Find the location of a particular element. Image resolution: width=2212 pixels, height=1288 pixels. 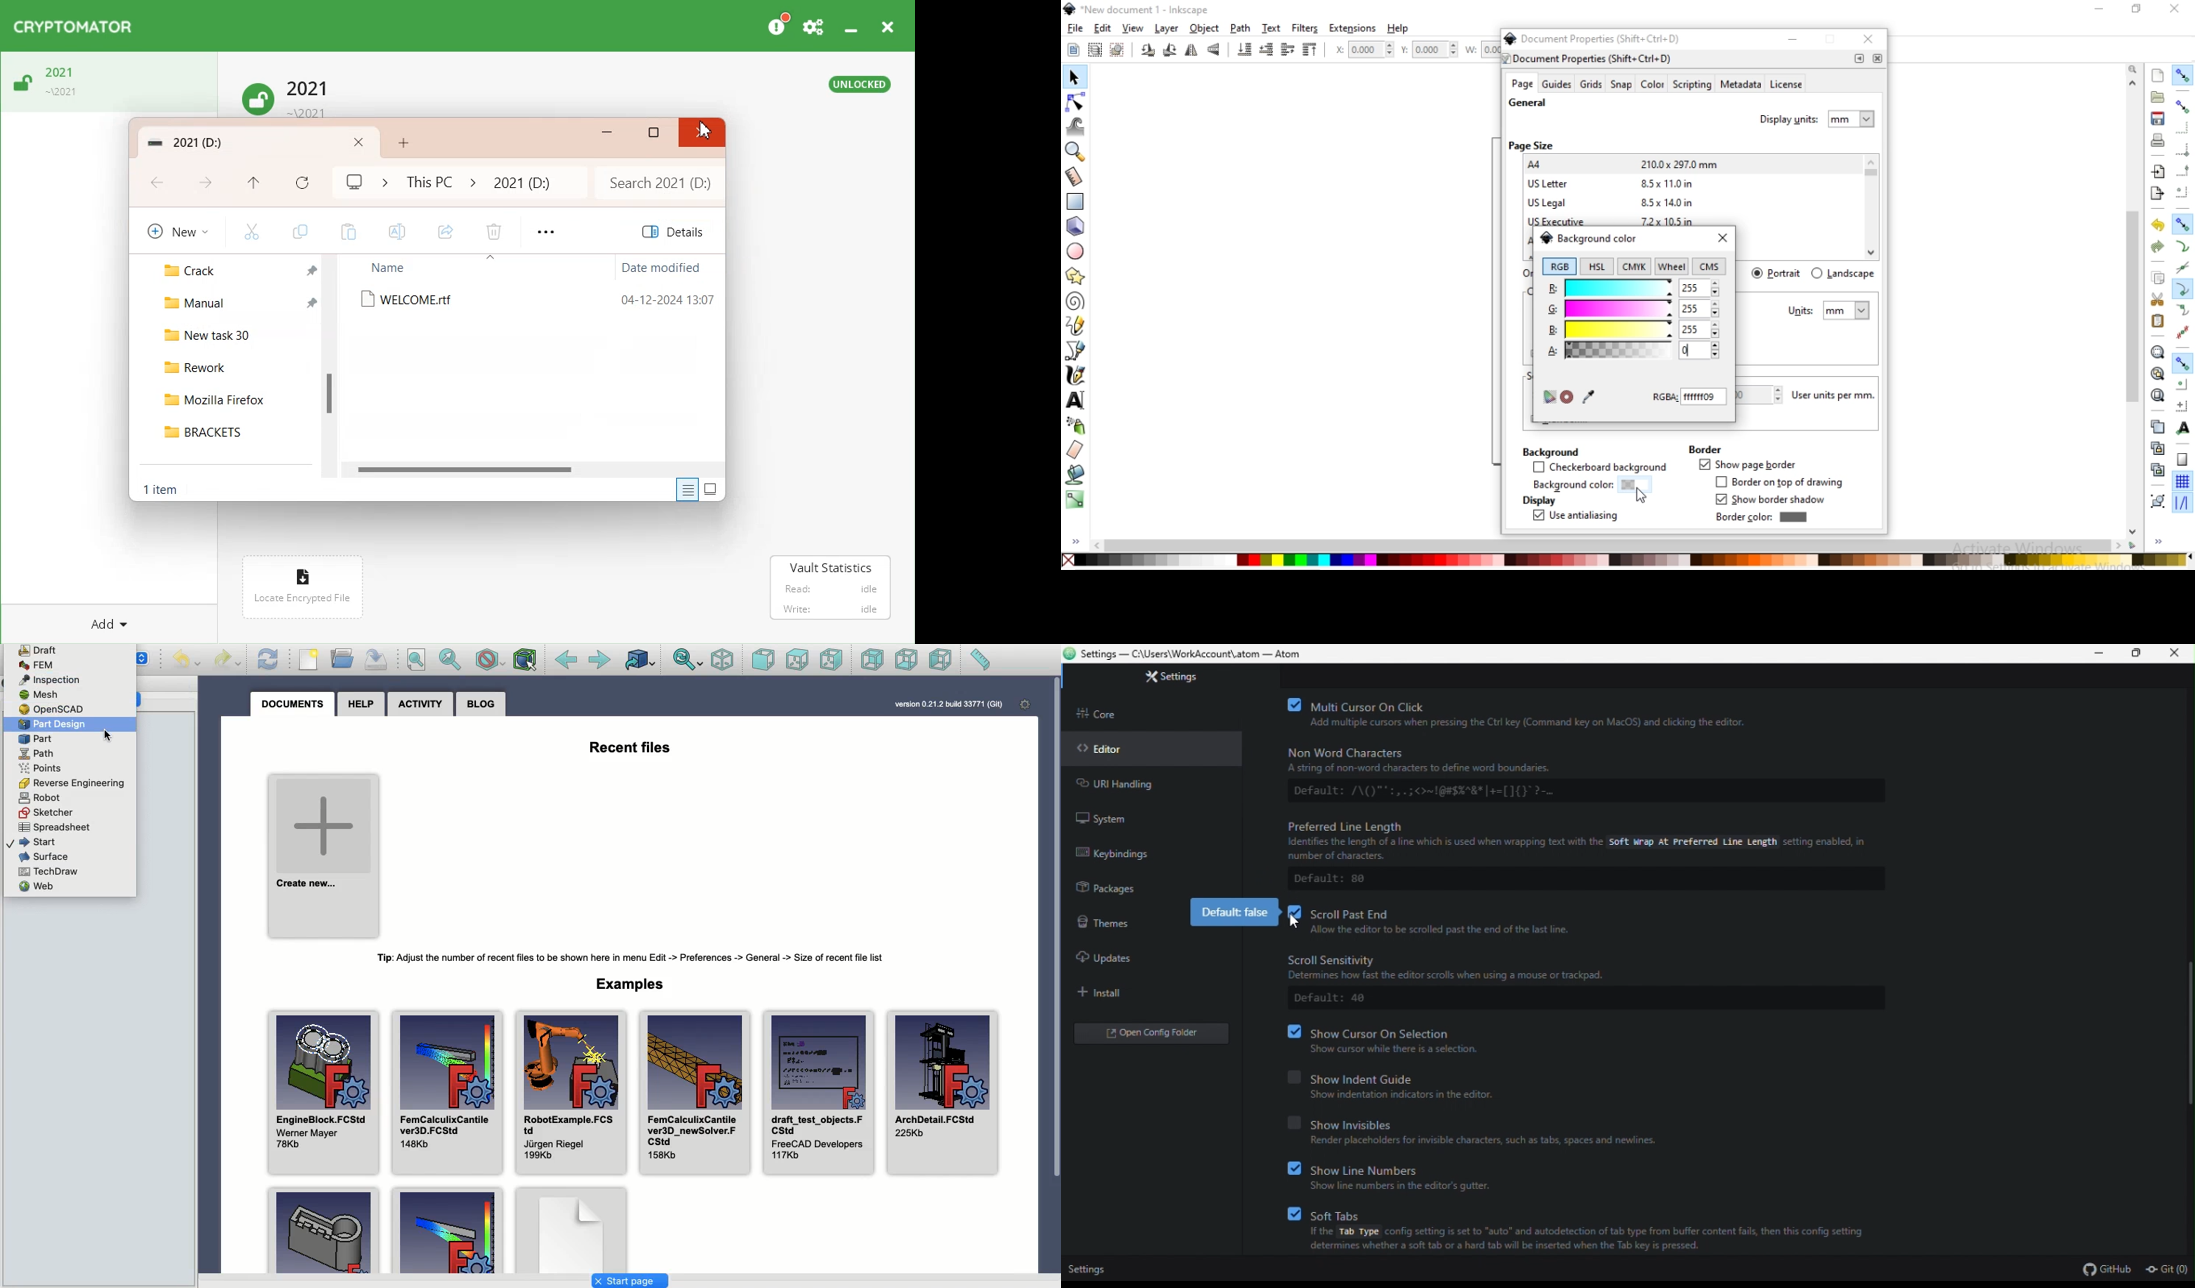

extensions is located at coordinates (1352, 29).